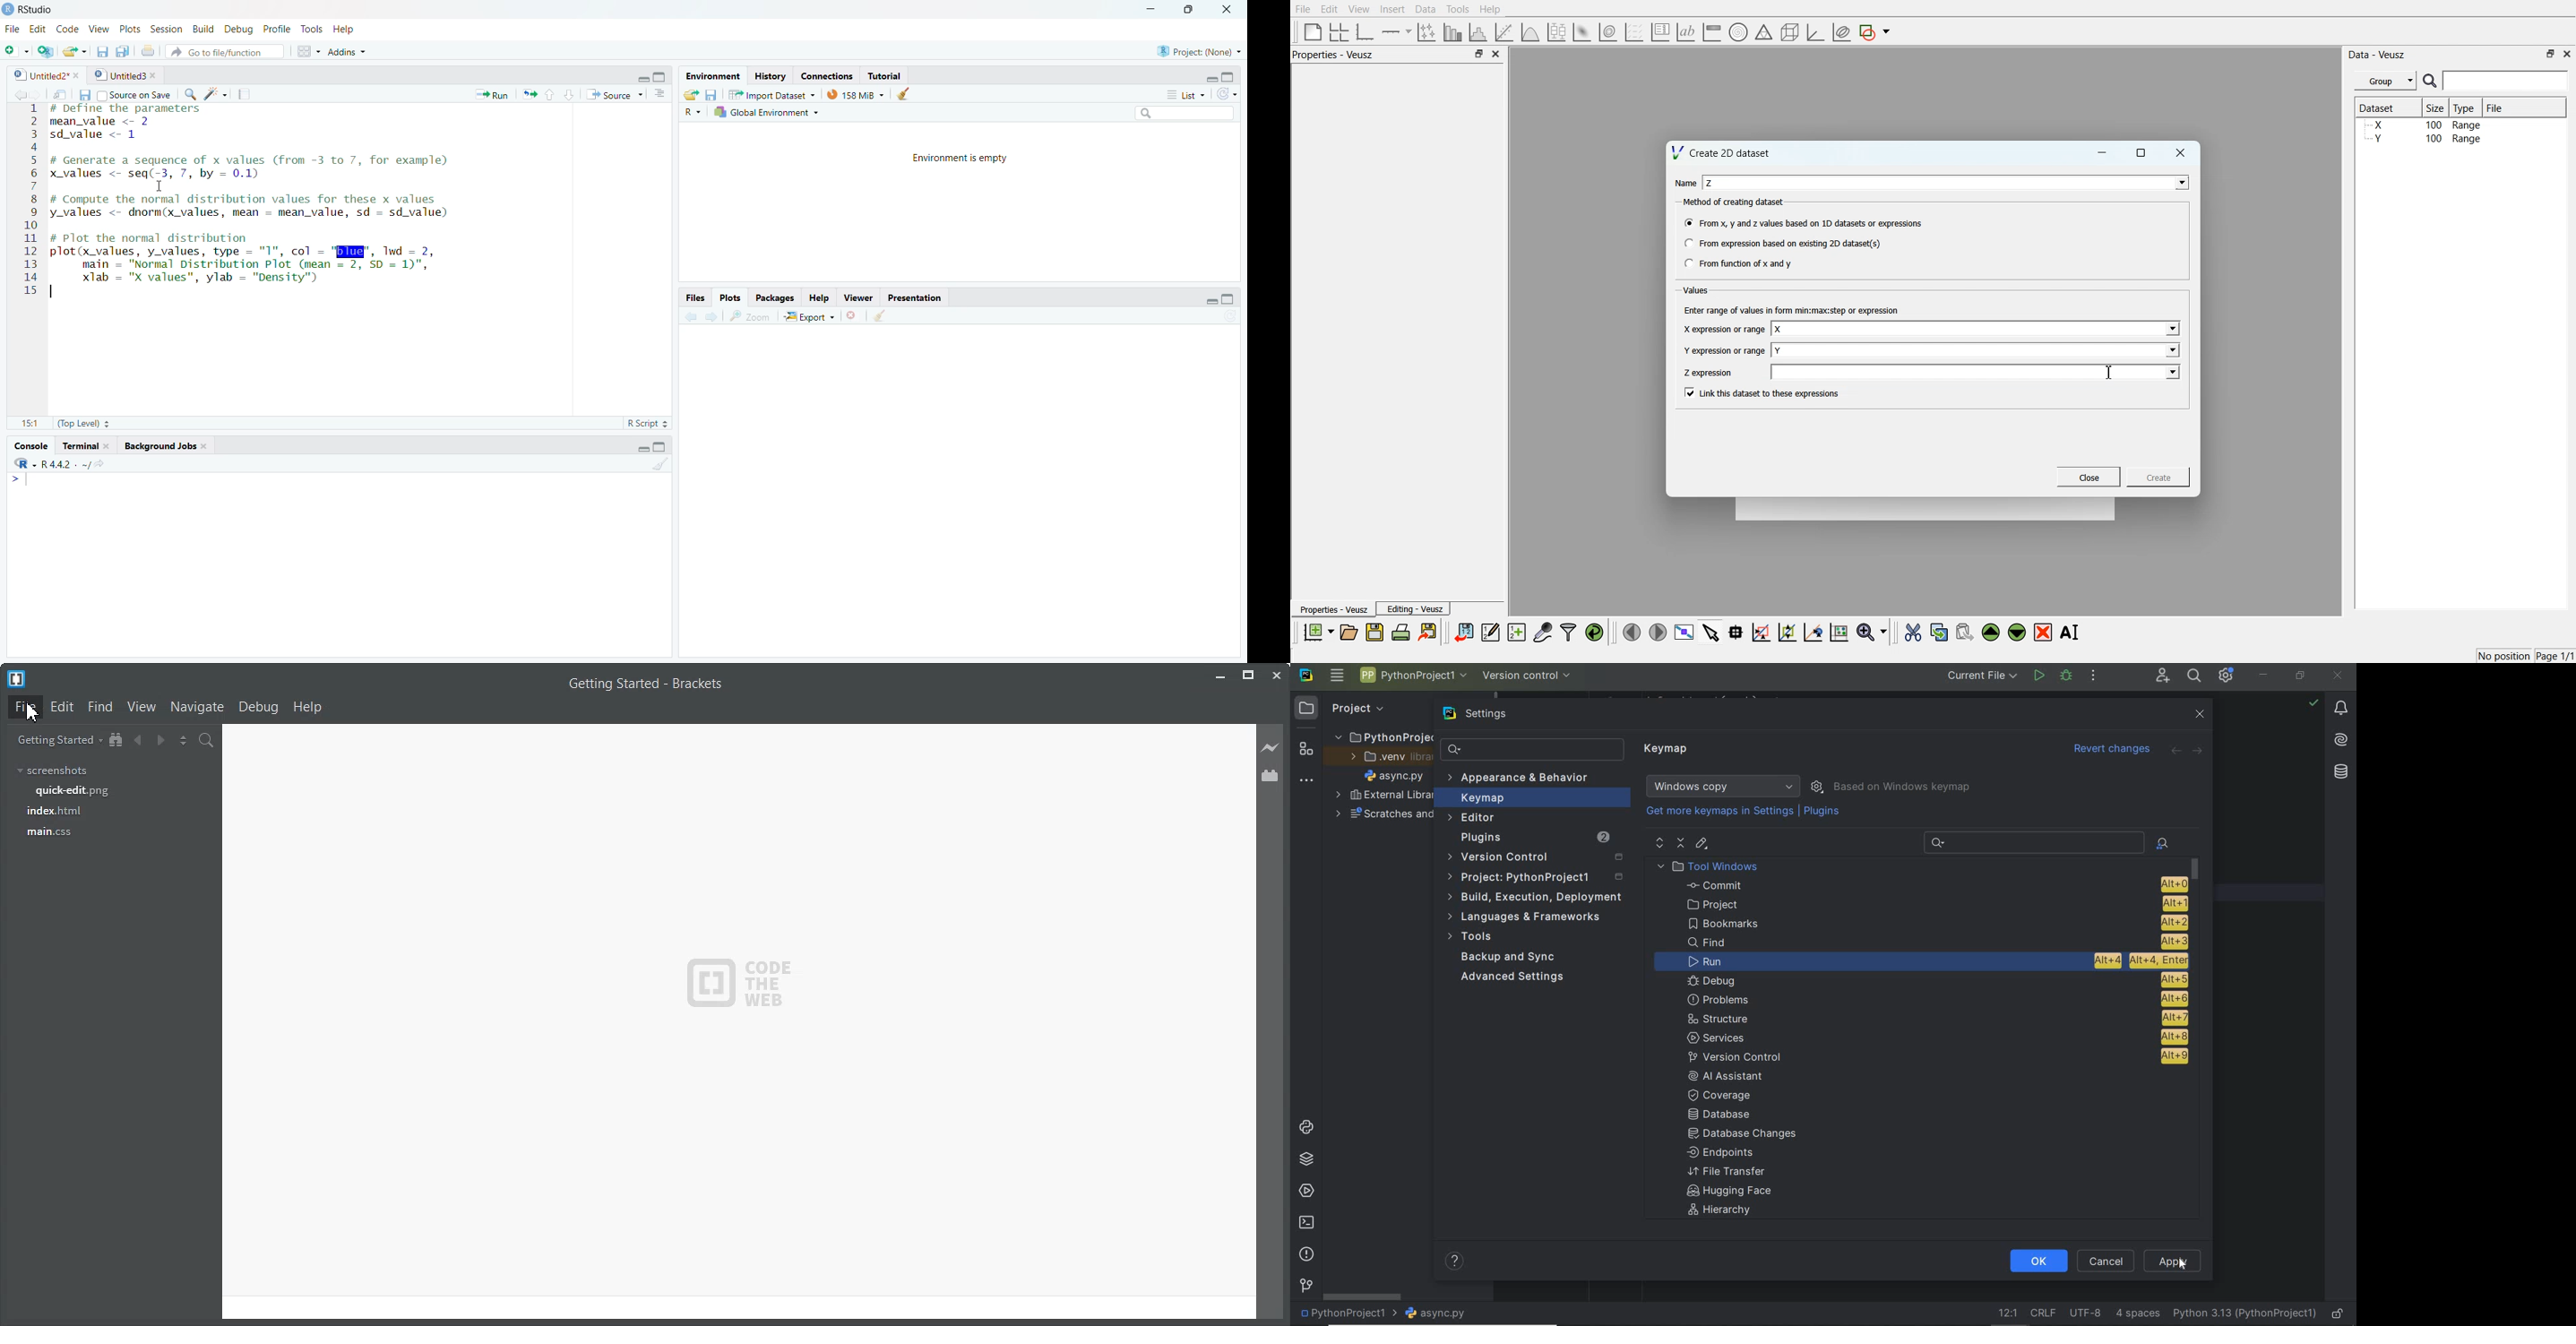 The width and height of the screenshot is (2576, 1344). Describe the element at coordinates (56, 739) in the screenshot. I see `Getting Started` at that location.